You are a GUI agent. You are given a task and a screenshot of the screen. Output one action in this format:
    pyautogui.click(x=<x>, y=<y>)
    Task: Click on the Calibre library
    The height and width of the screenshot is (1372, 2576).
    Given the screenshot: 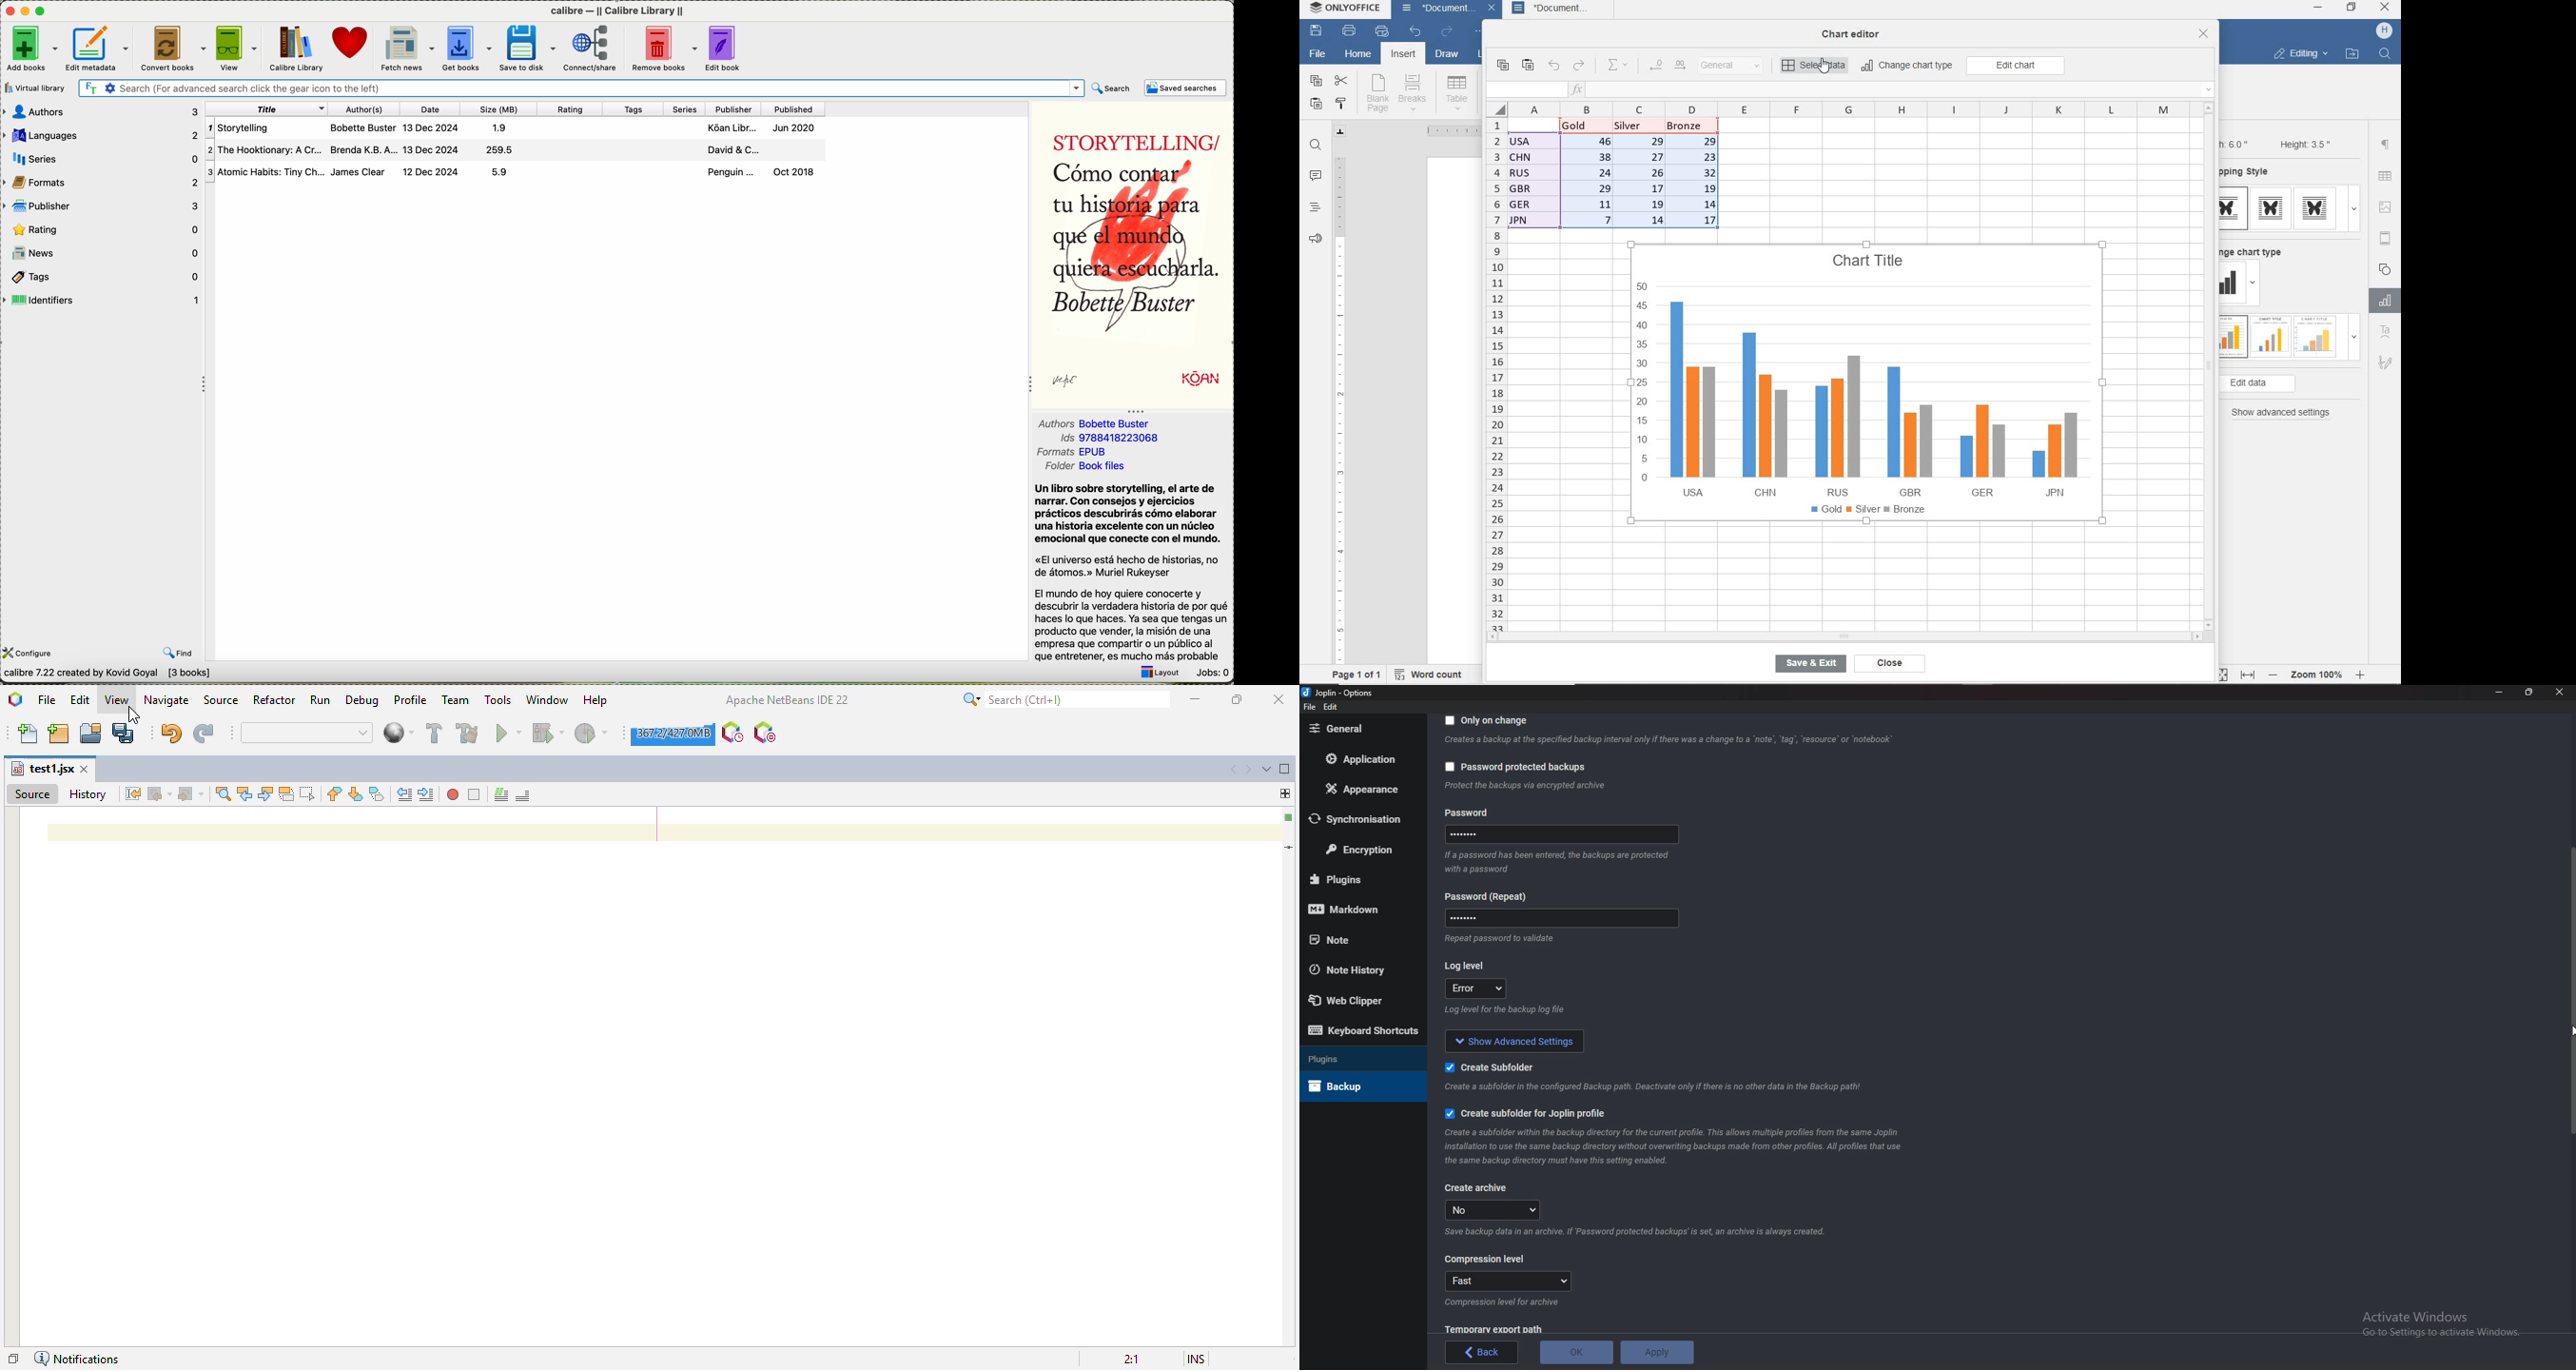 What is the action you would take?
    pyautogui.click(x=296, y=49)
    